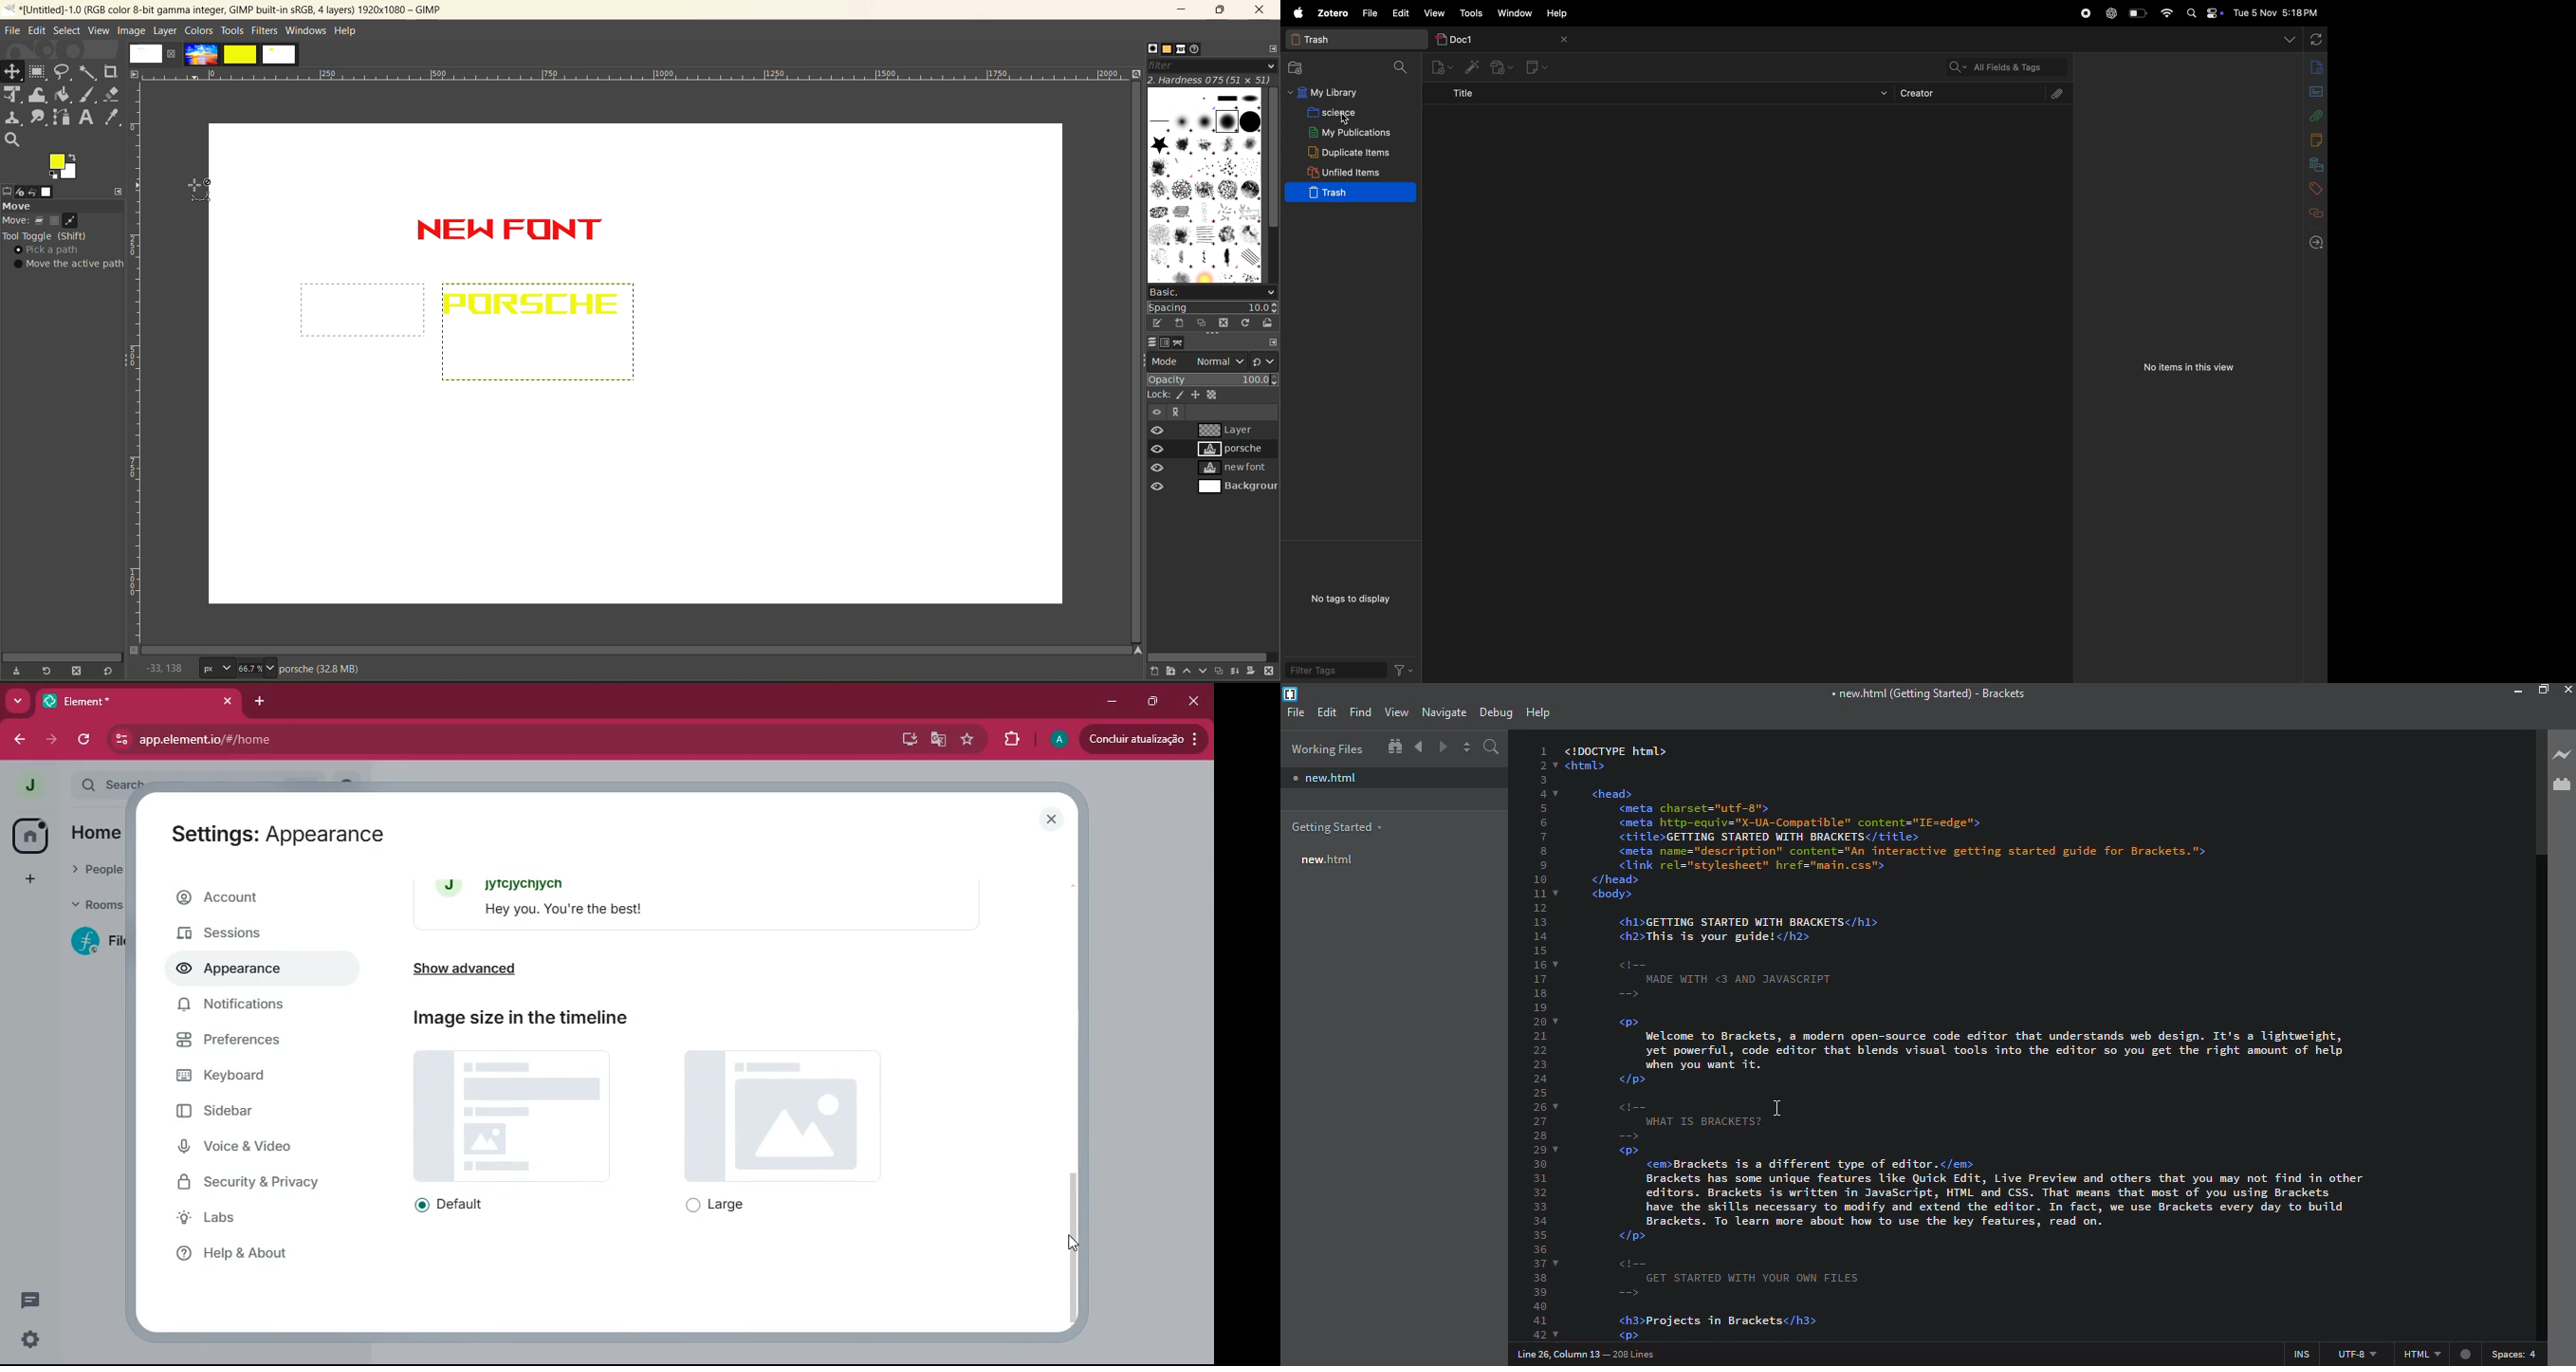 The image size is (2576, 1372). What do you see at coordinates (1208, 654) in the screenshot?
I see `horizontal scroll bar` at bounding box center [1208, 654].